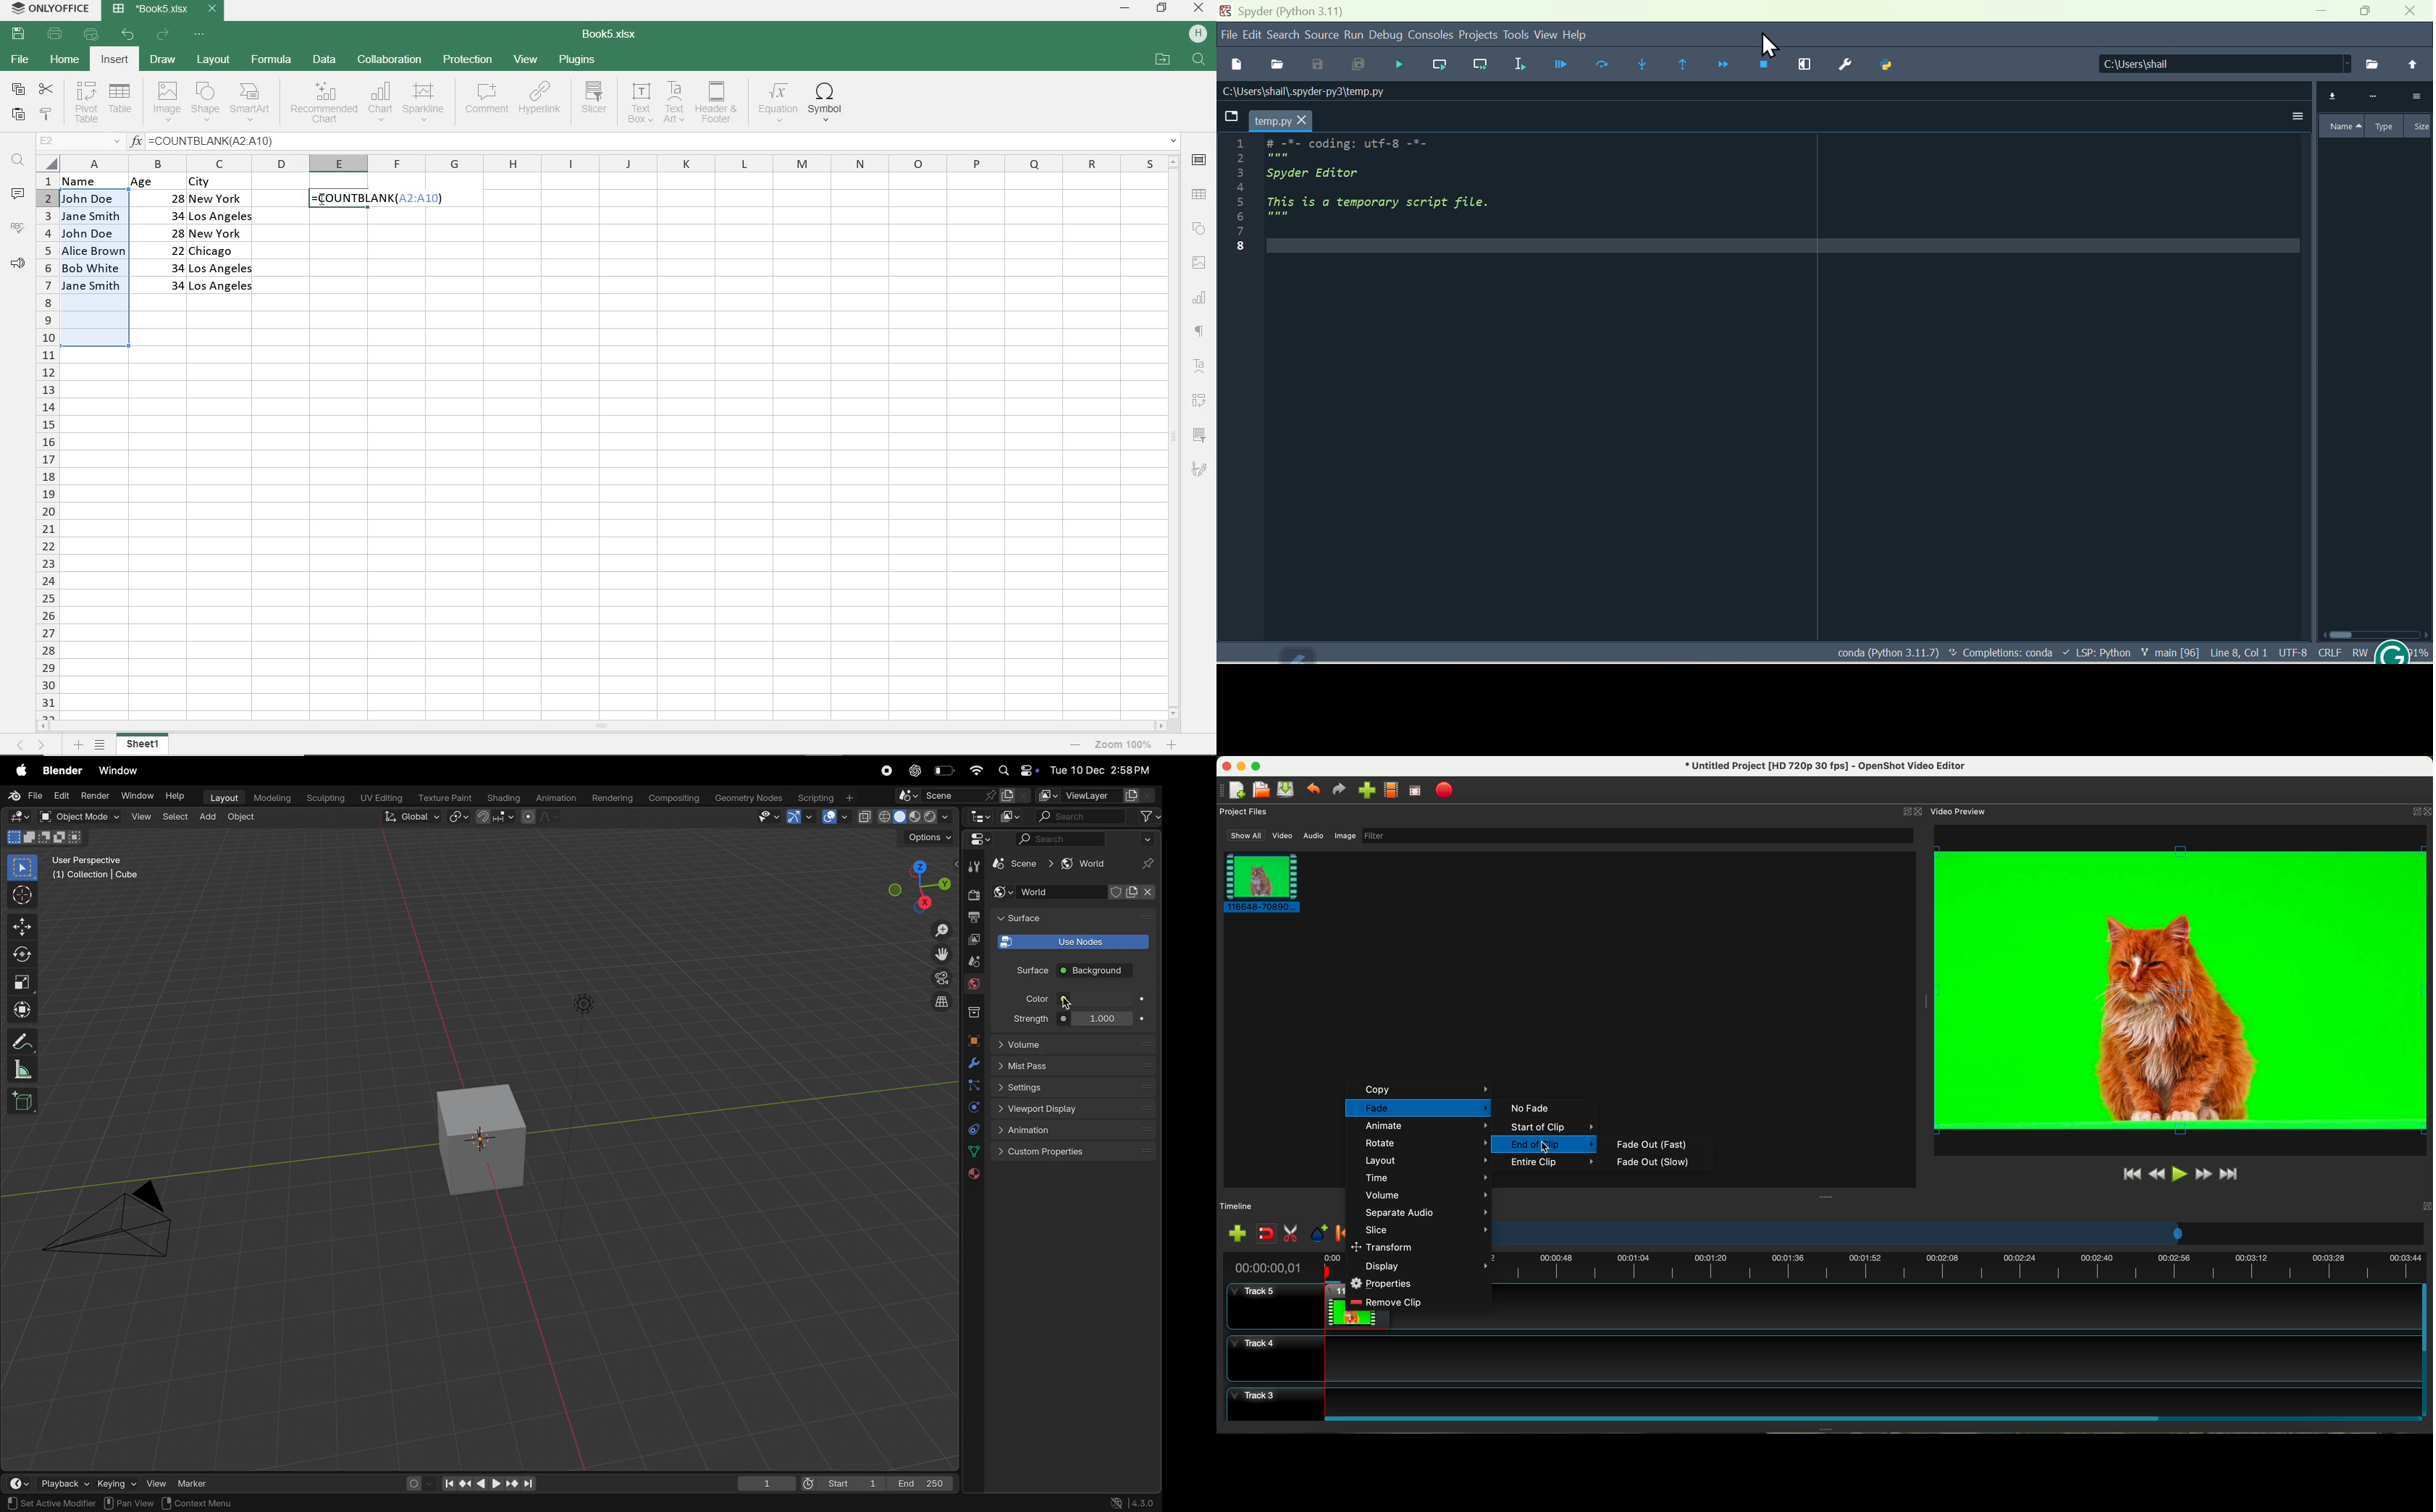 The width and height of the screenshot is (2436, 1512). What do you see at coordinates (52, 8) in the screenshot?
I see `SYSTEM NAME` at bounding box center [52, 8].